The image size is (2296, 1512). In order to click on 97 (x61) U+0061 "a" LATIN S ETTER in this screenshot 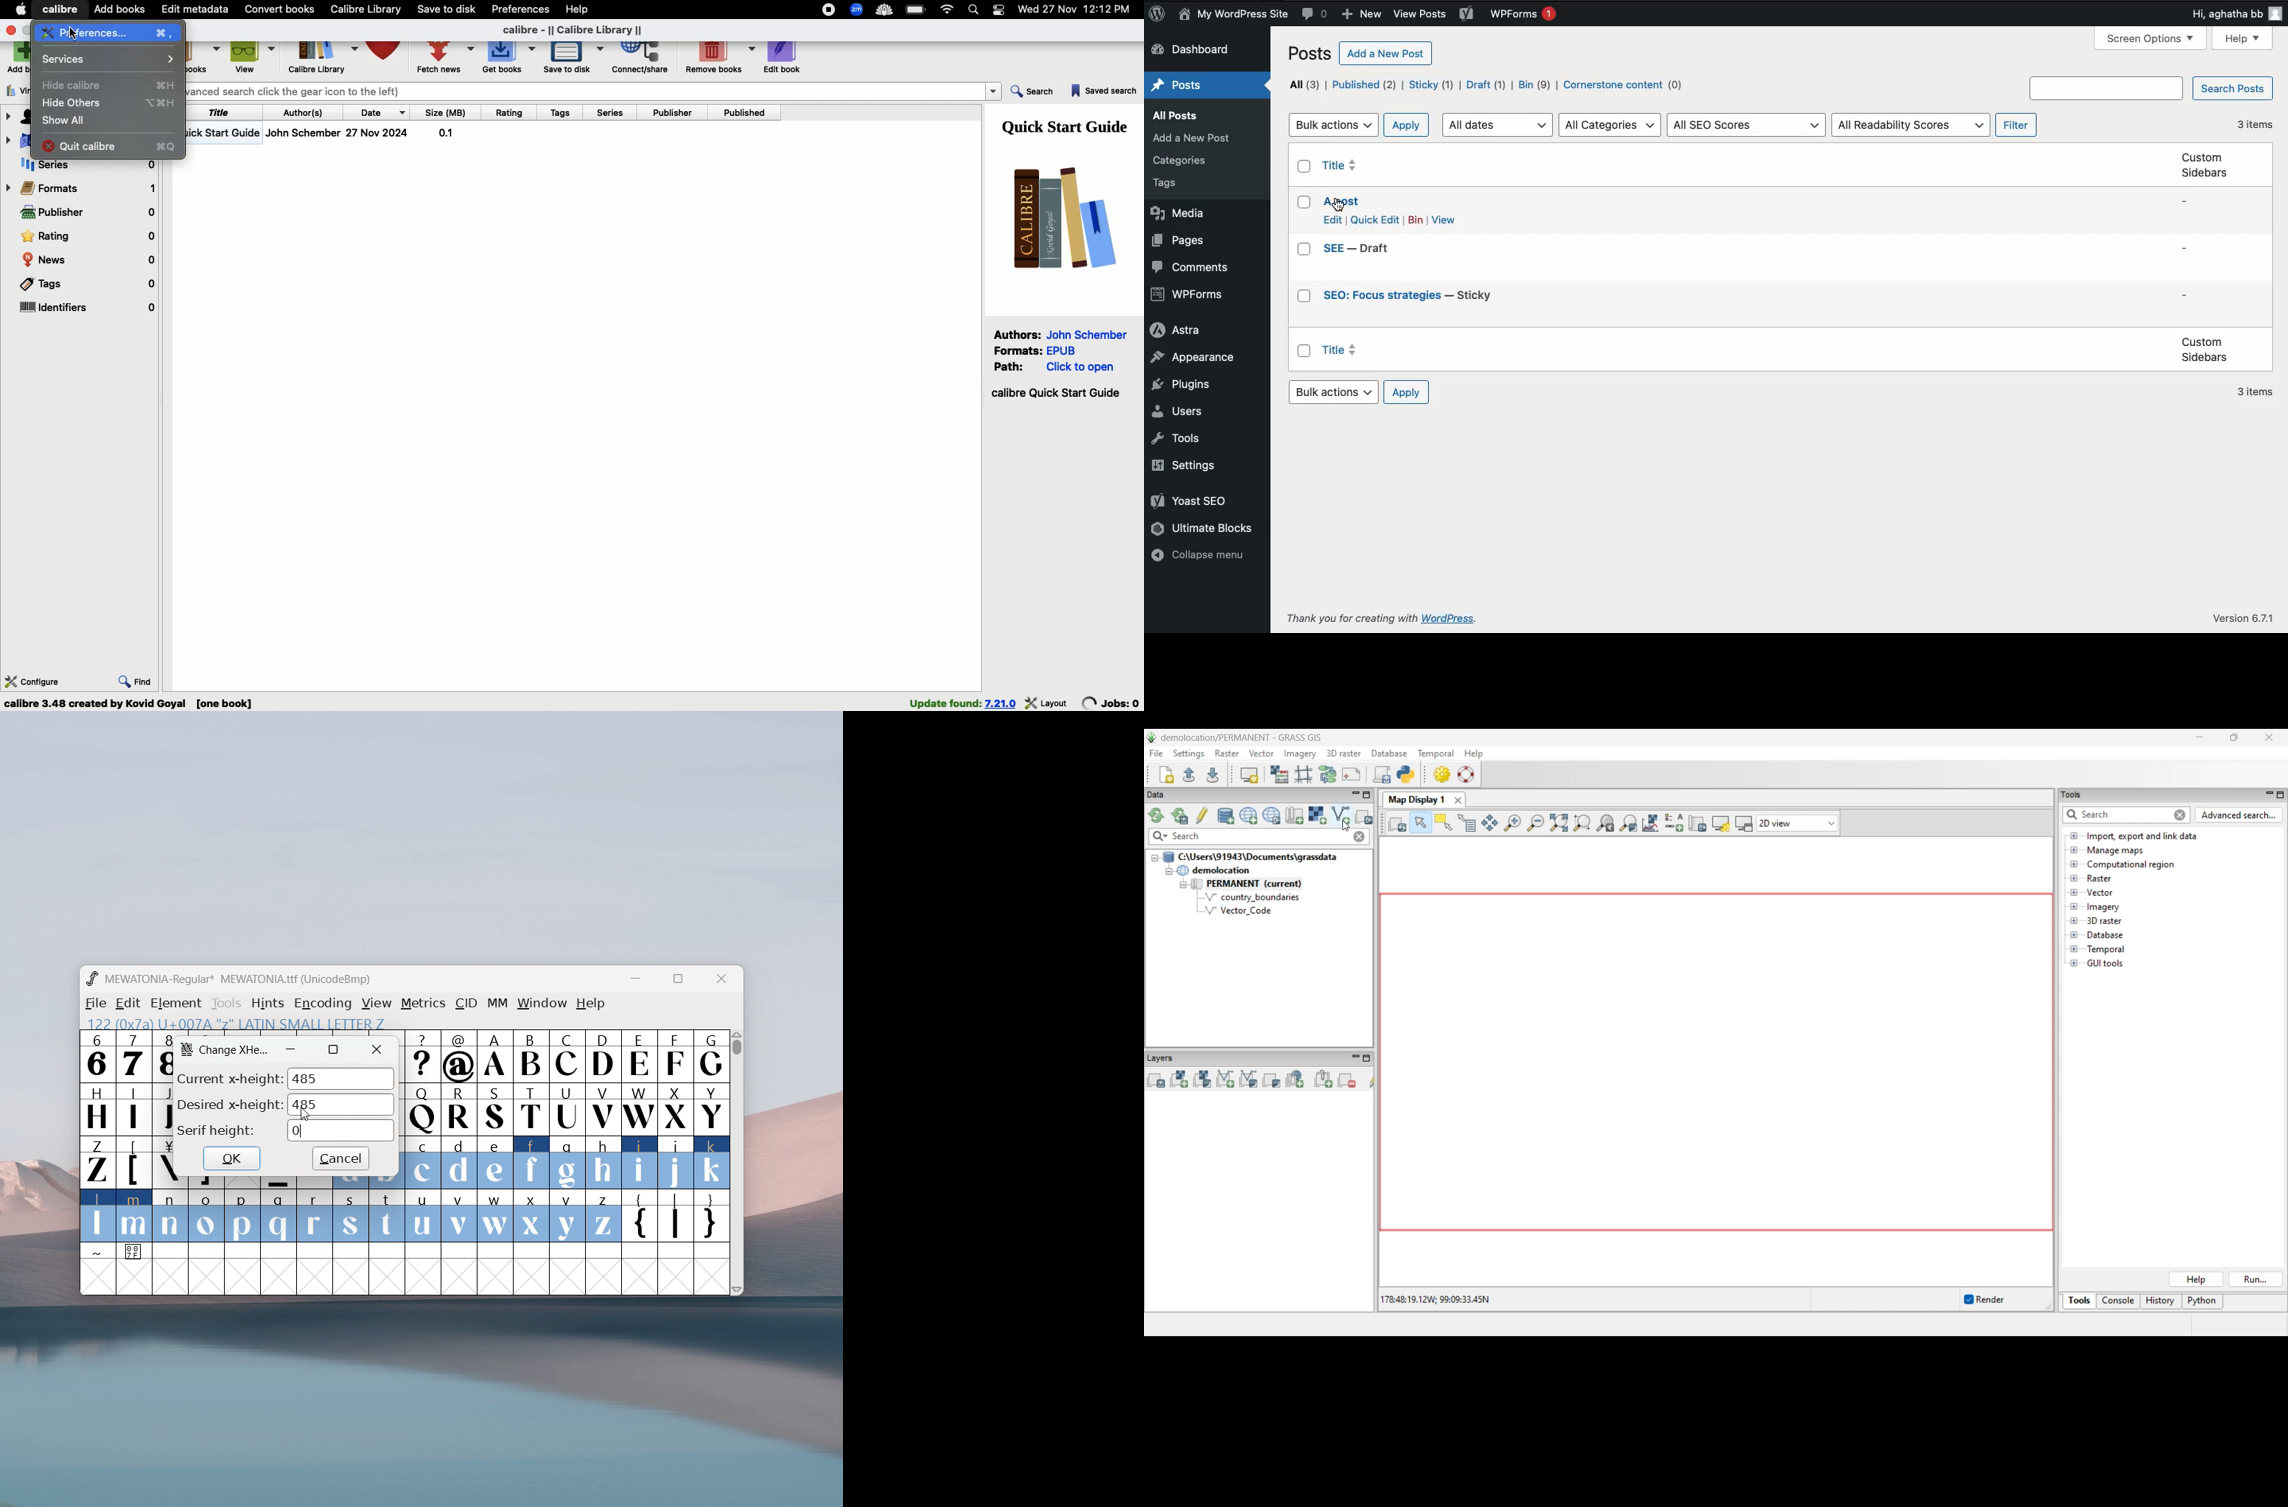, I will do `click(232, 1022)`.